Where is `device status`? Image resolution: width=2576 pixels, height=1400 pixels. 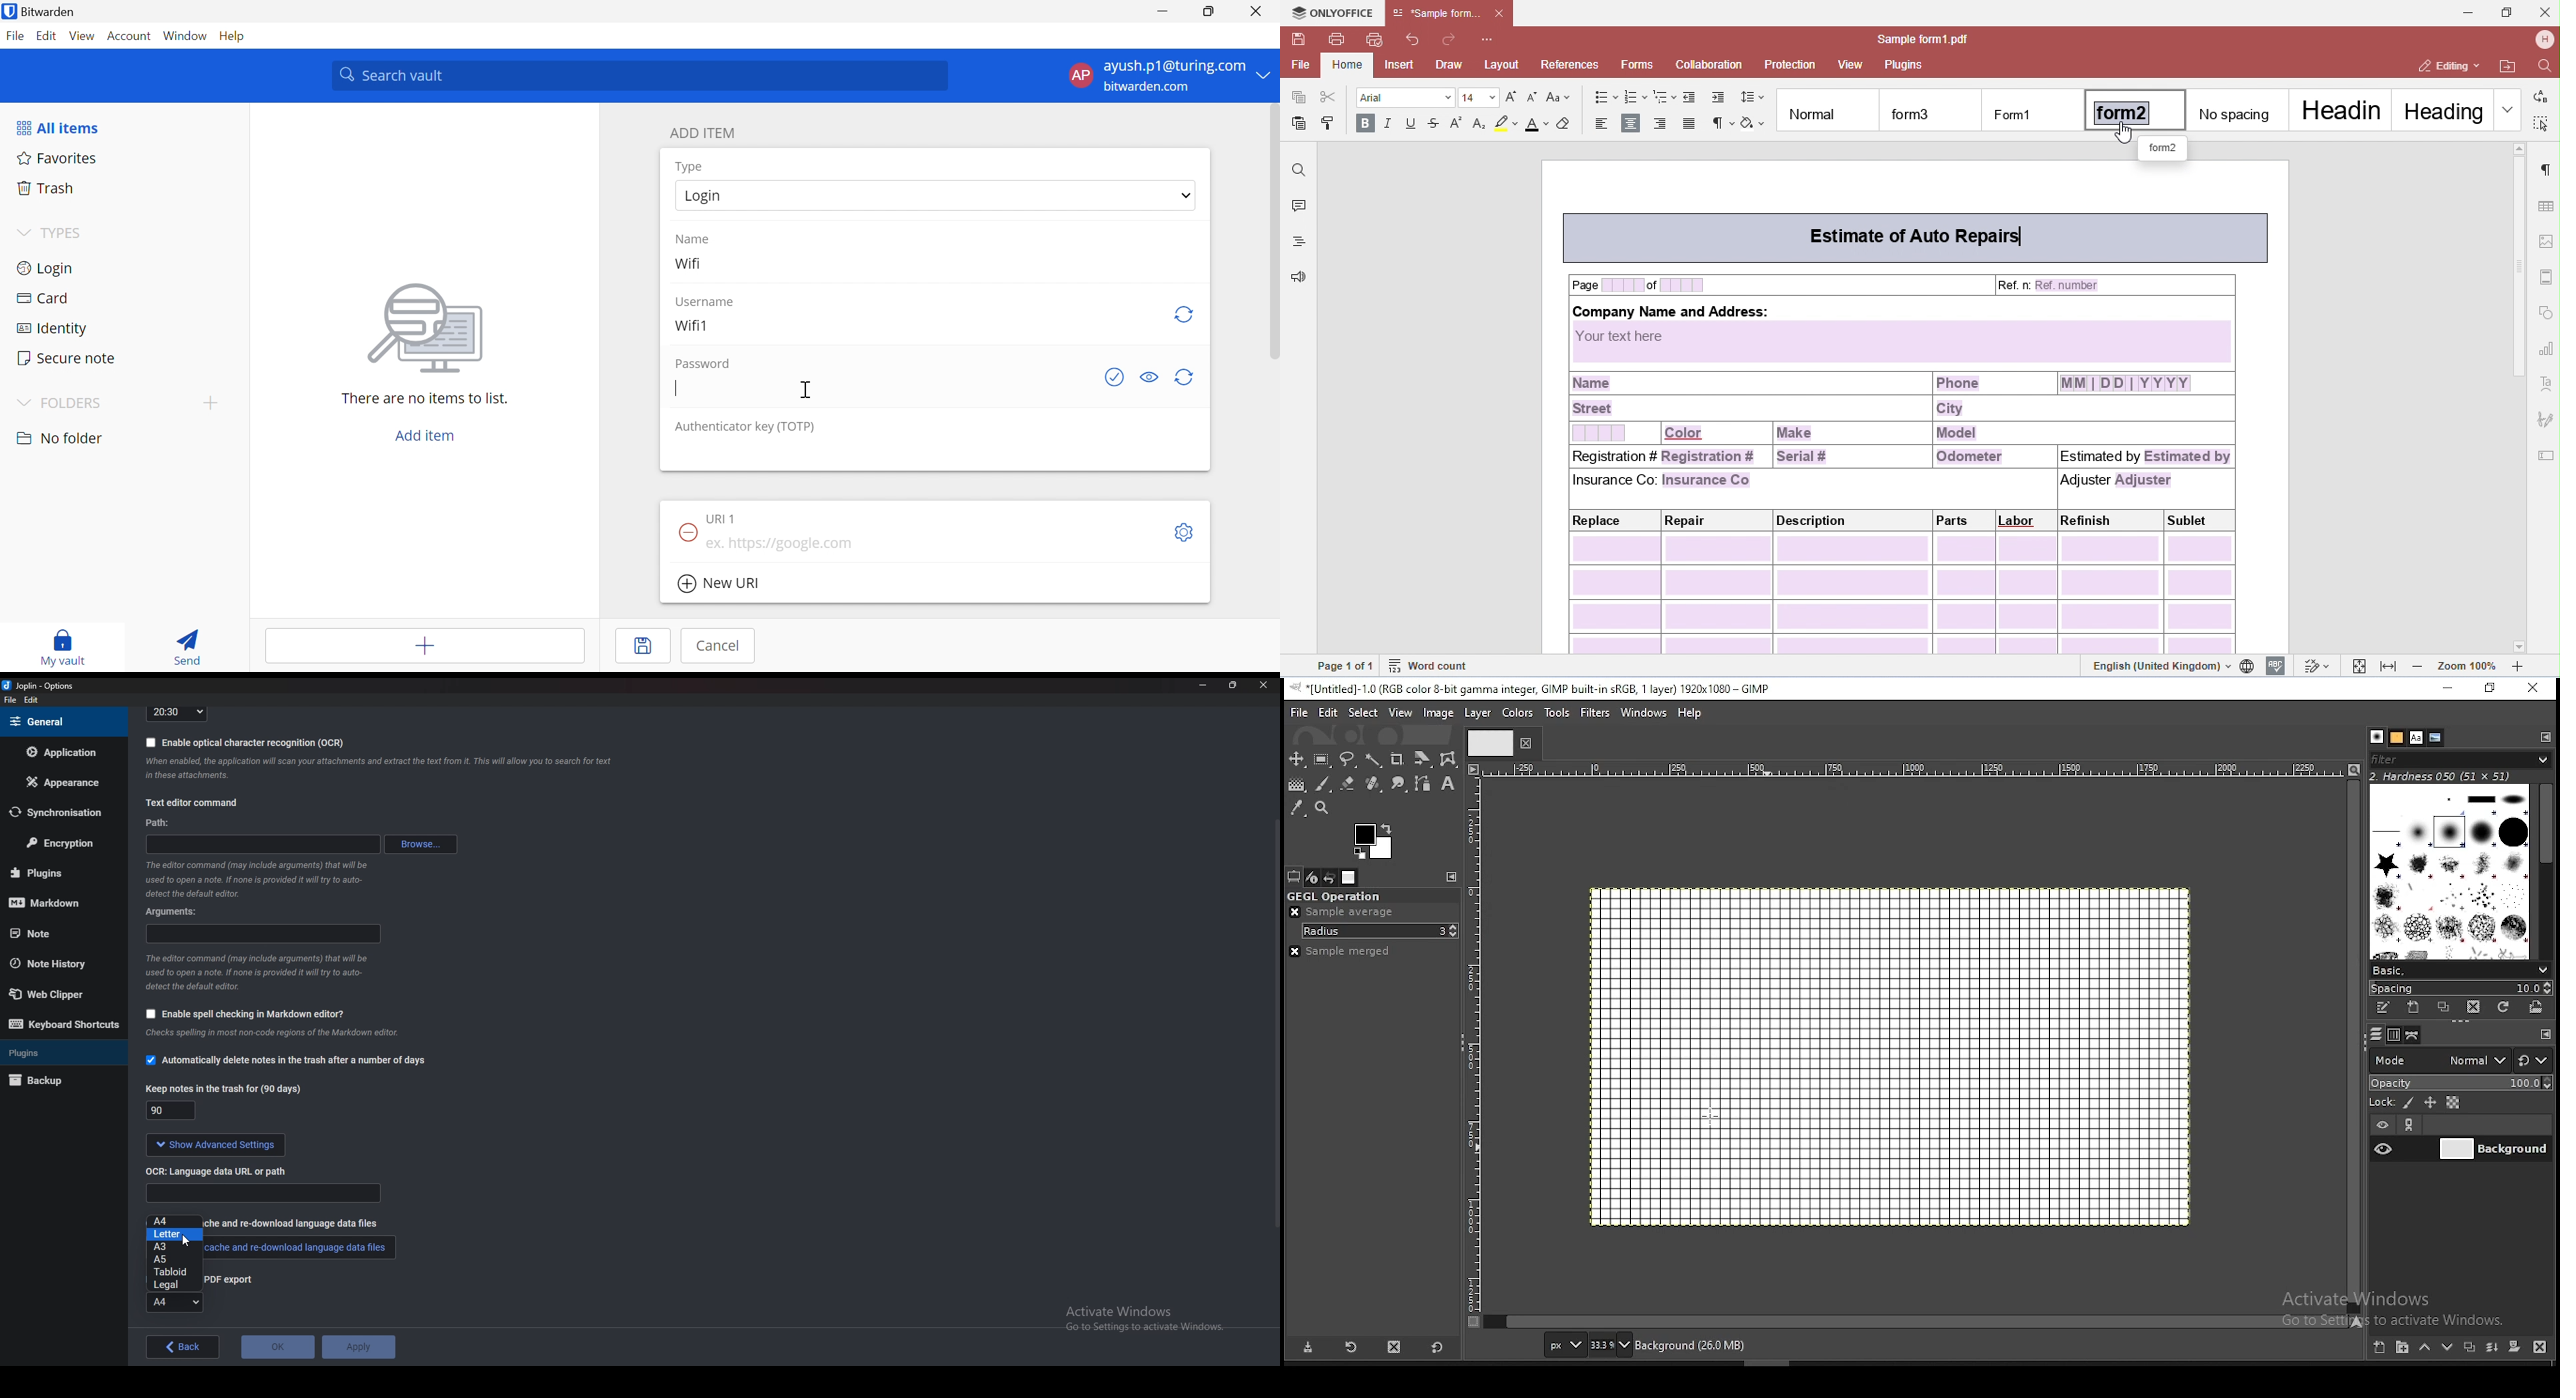 device status is located at coordinates (1312, 877).